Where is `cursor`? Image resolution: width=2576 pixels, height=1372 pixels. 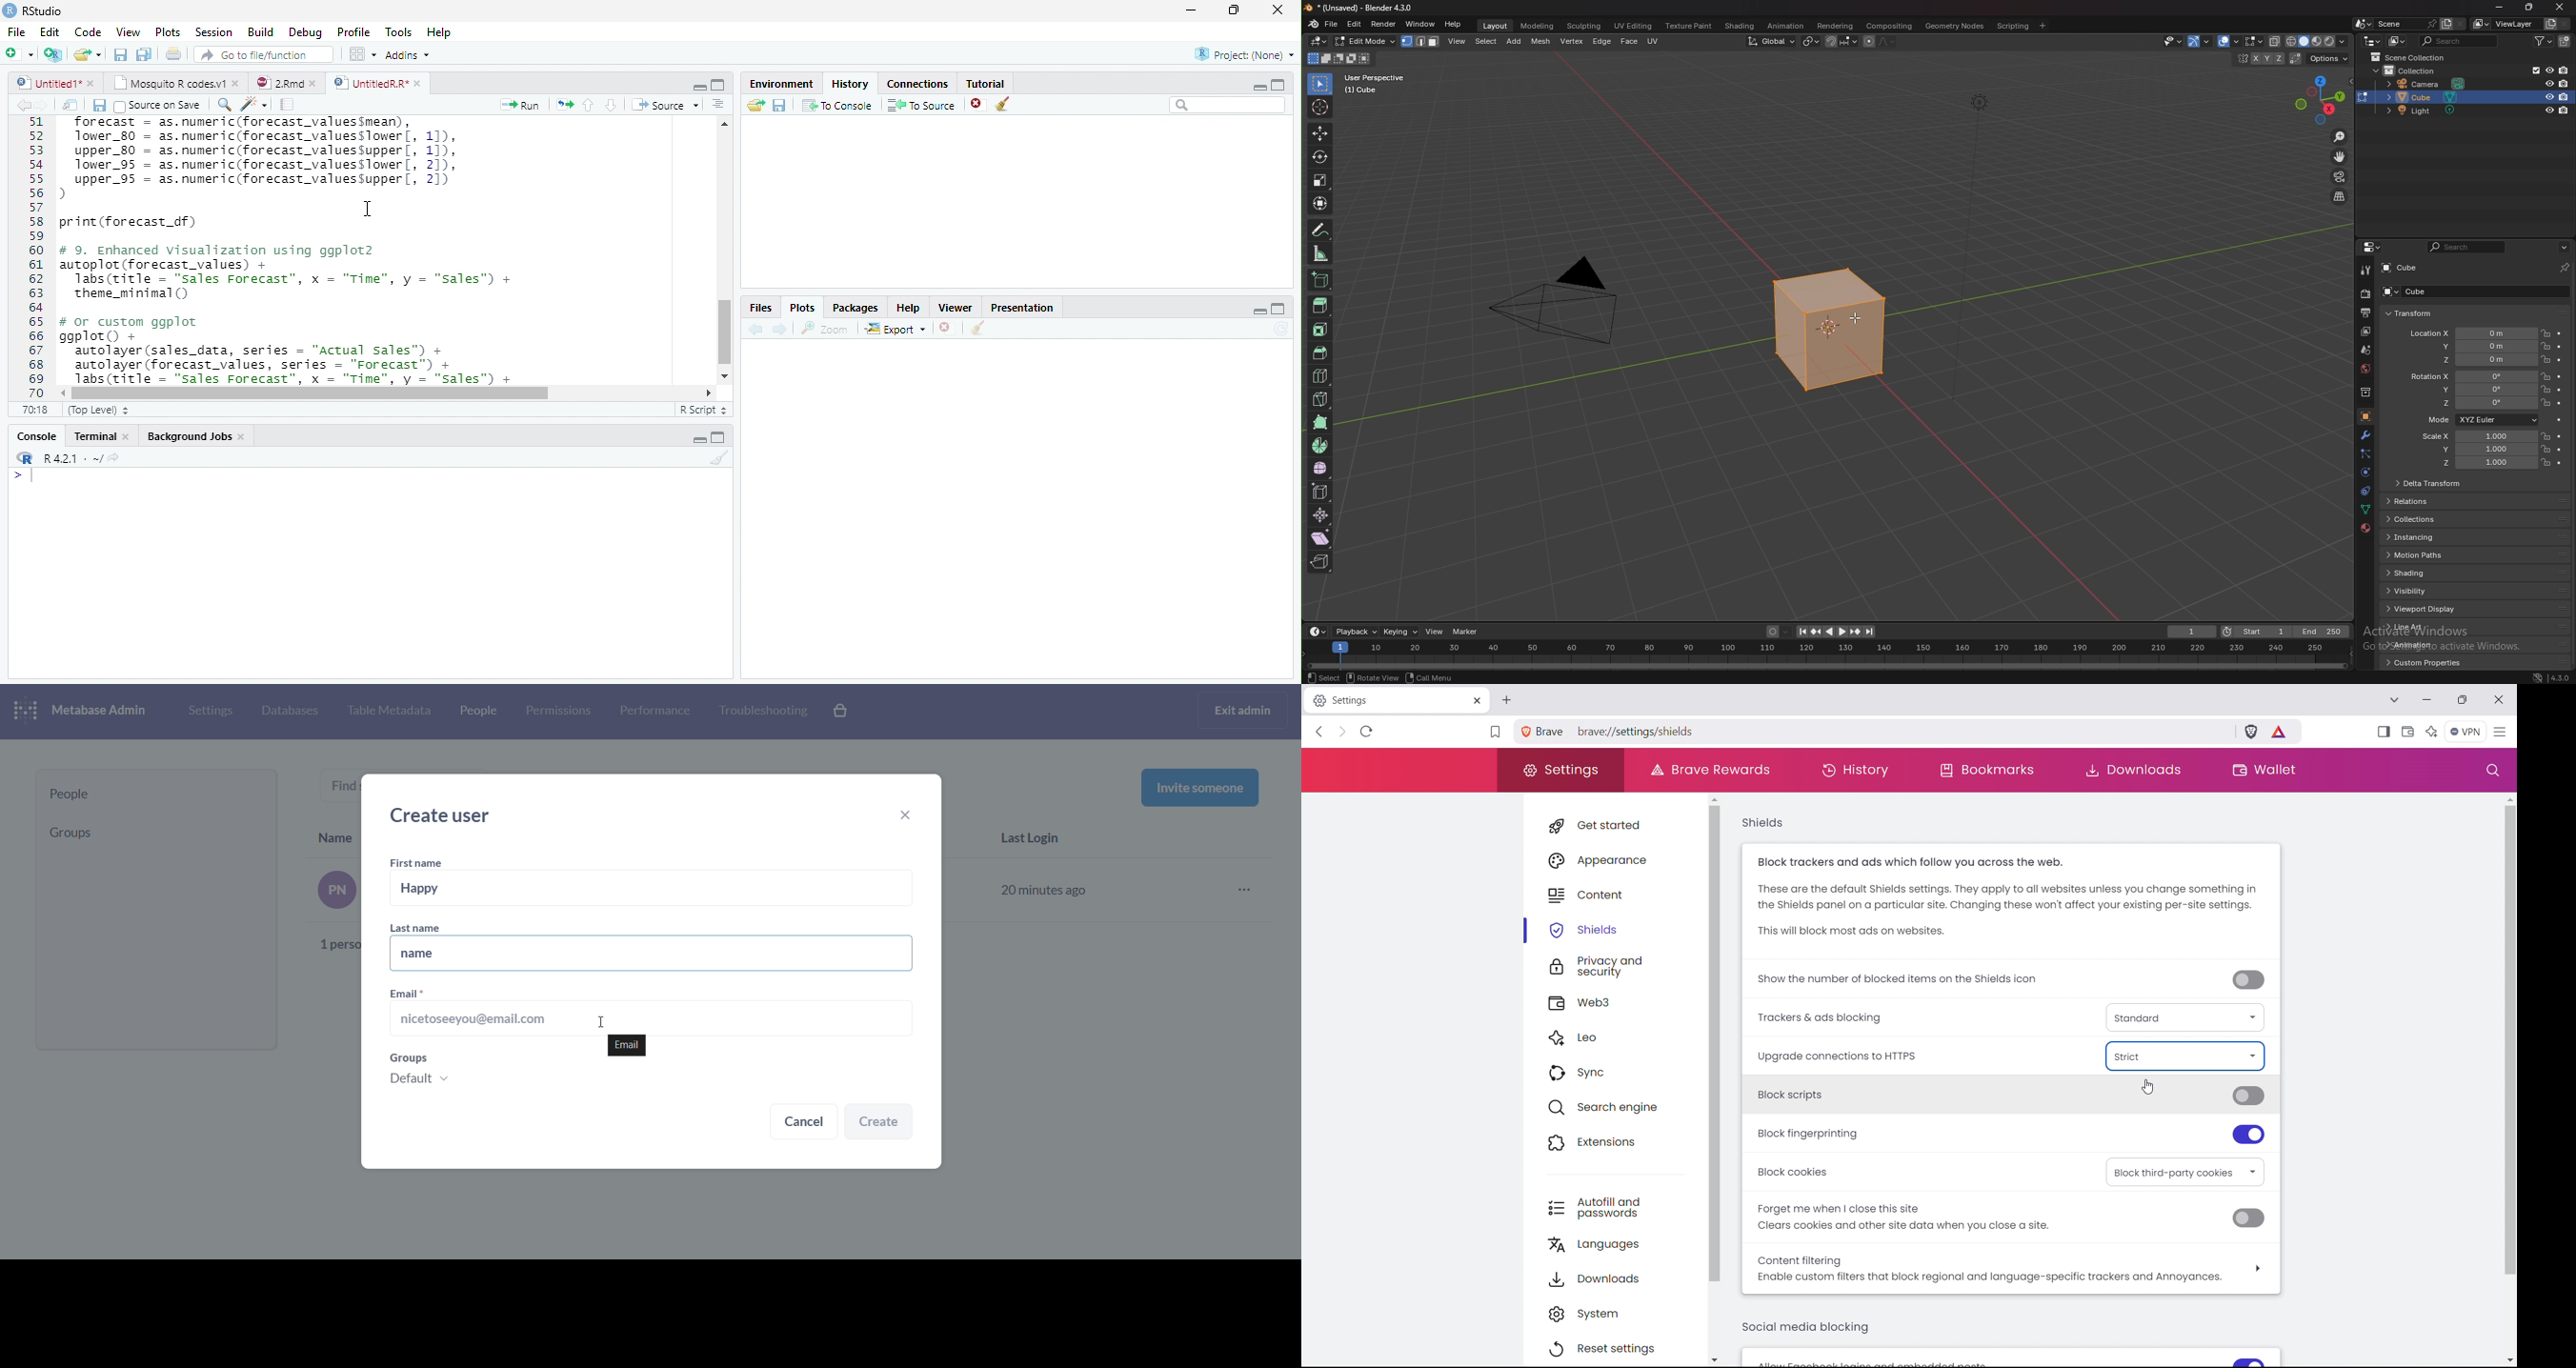 cursor is located at coordinates (1319, 107).